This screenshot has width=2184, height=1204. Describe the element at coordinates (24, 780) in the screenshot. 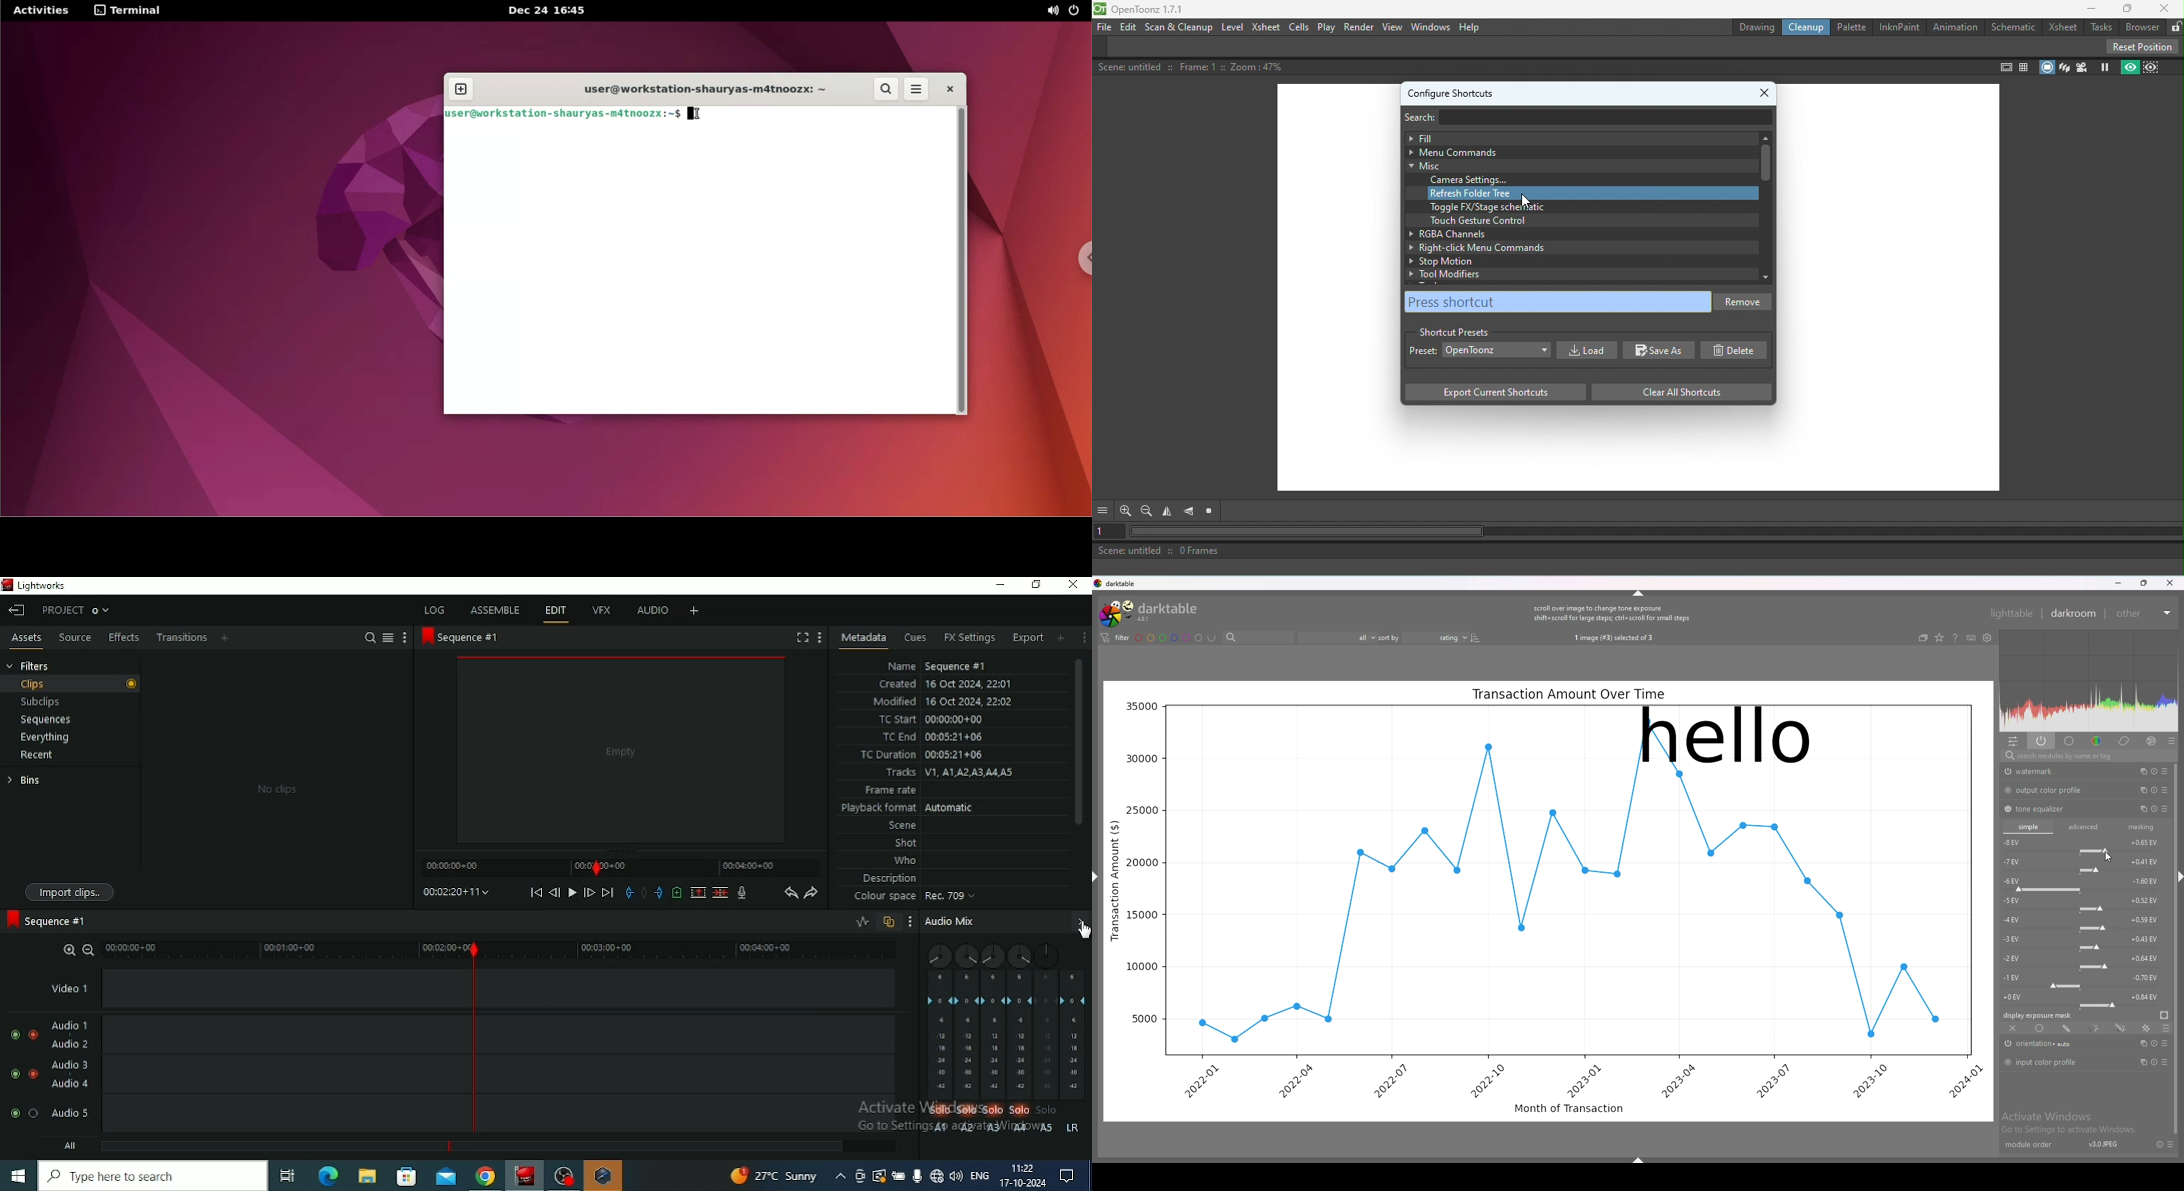

I see `Bins` at that location.